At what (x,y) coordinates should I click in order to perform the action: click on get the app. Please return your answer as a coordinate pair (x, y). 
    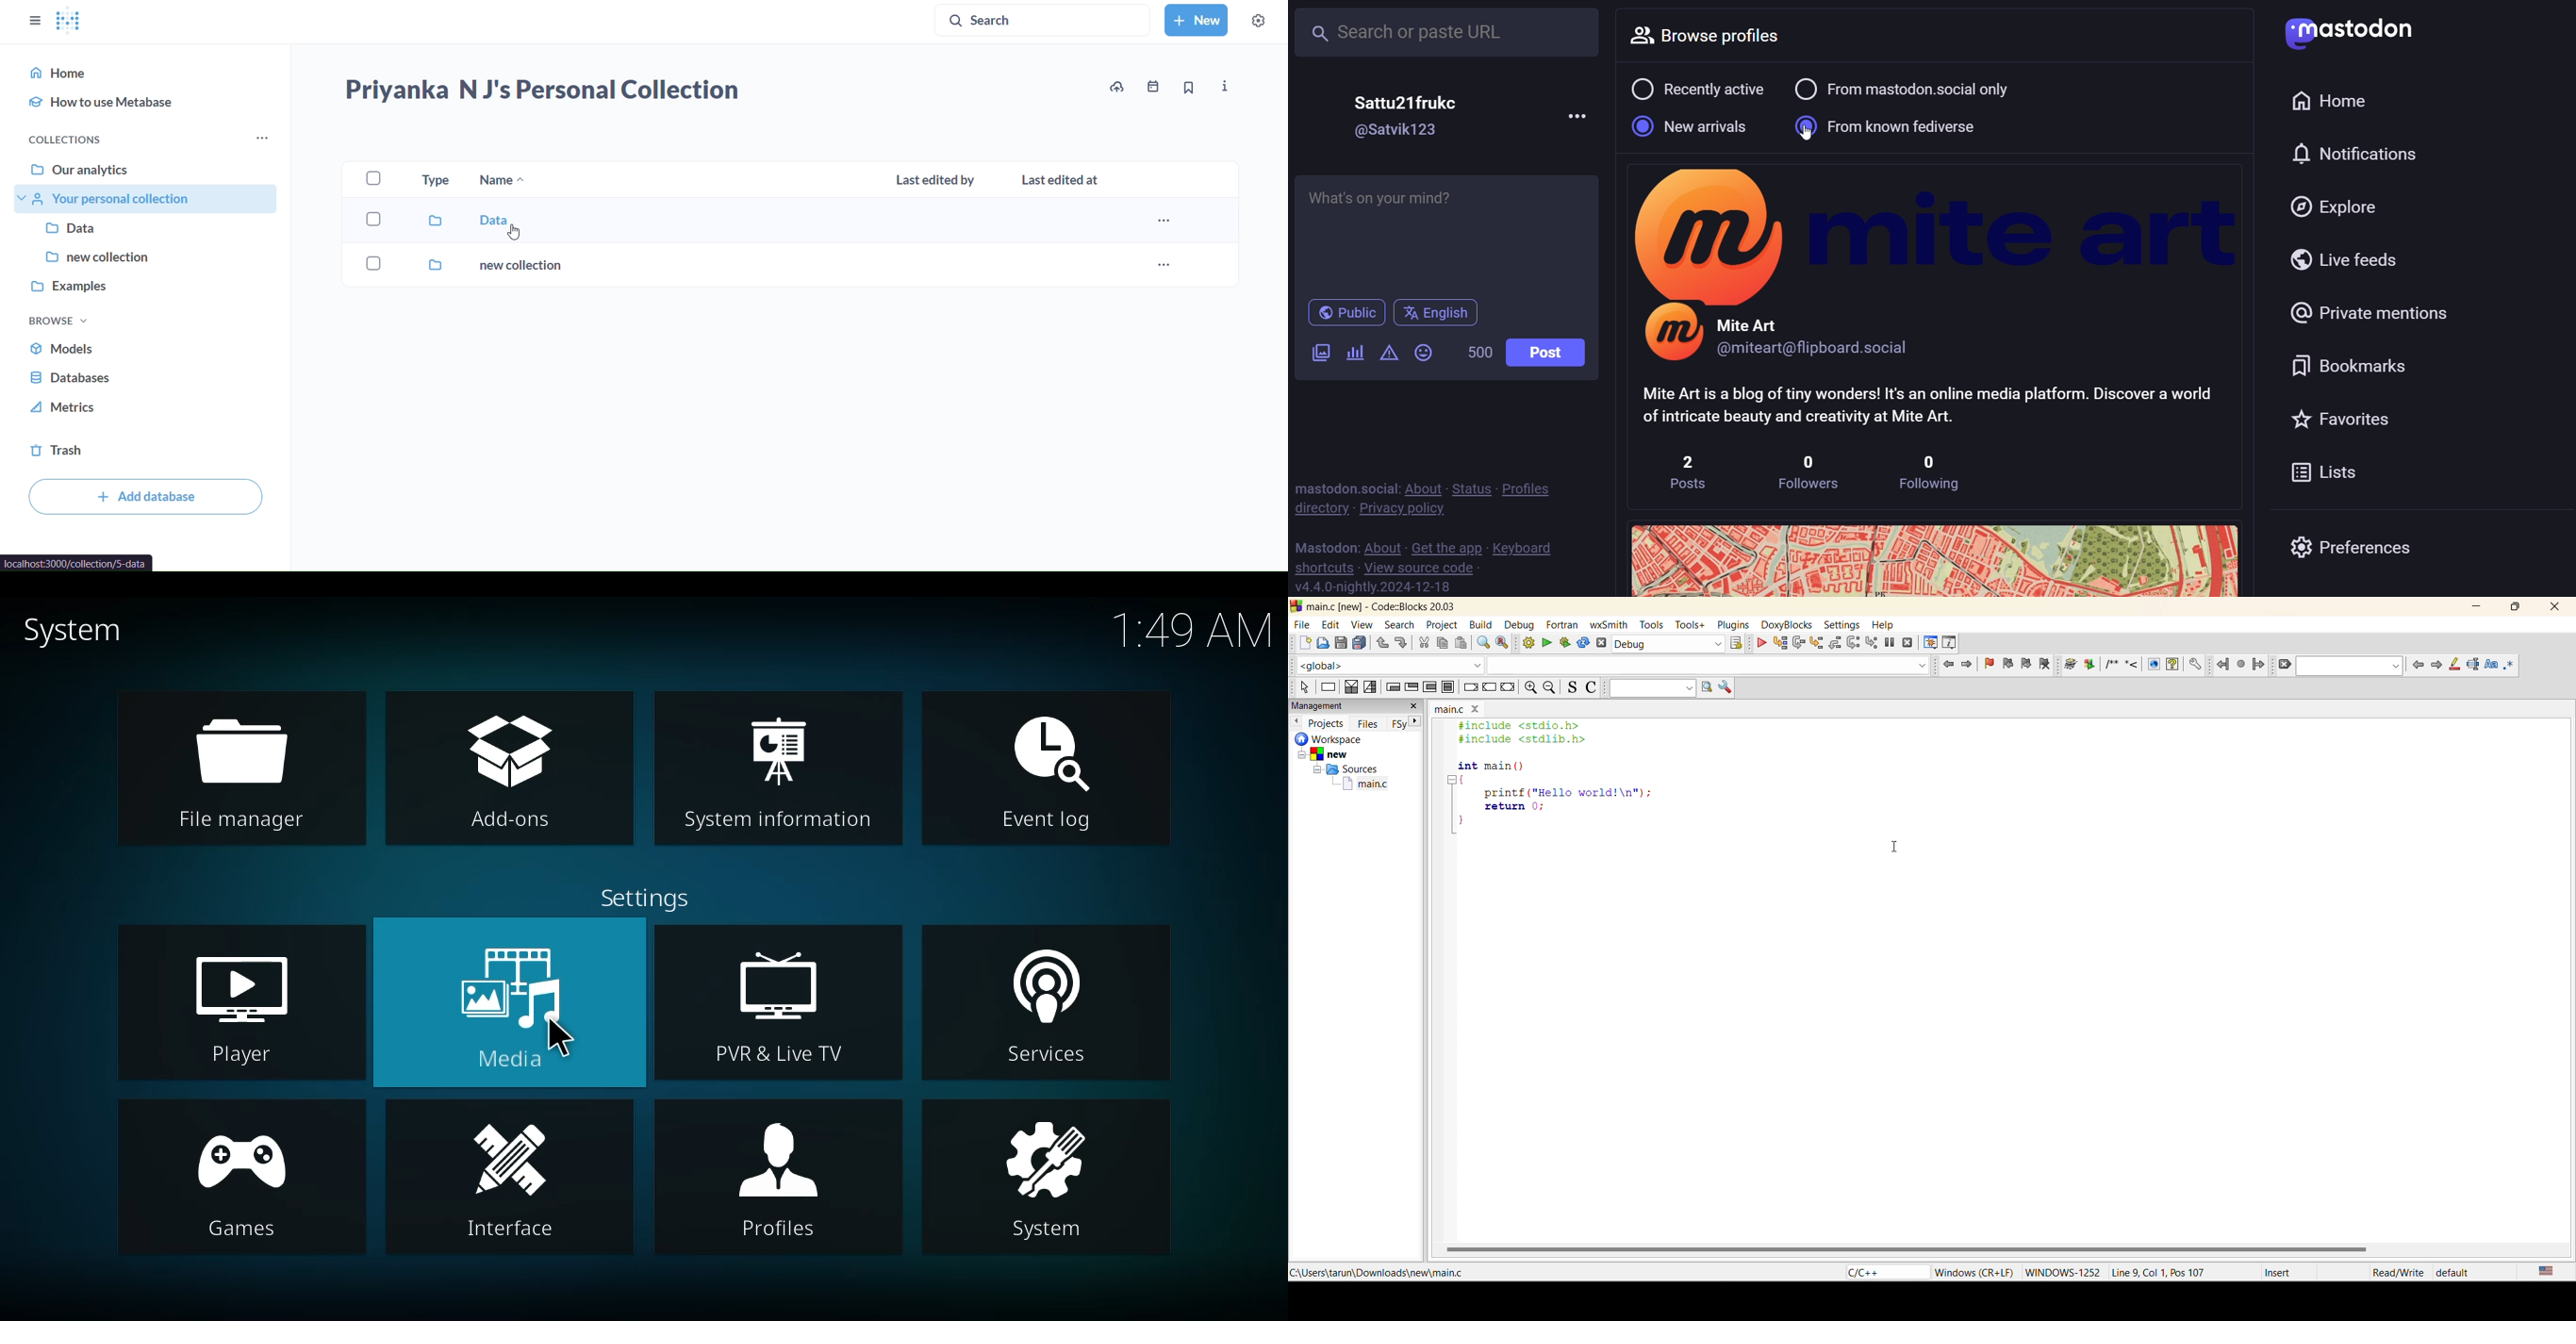
    Looking at the image, I should click on (1447, 548).